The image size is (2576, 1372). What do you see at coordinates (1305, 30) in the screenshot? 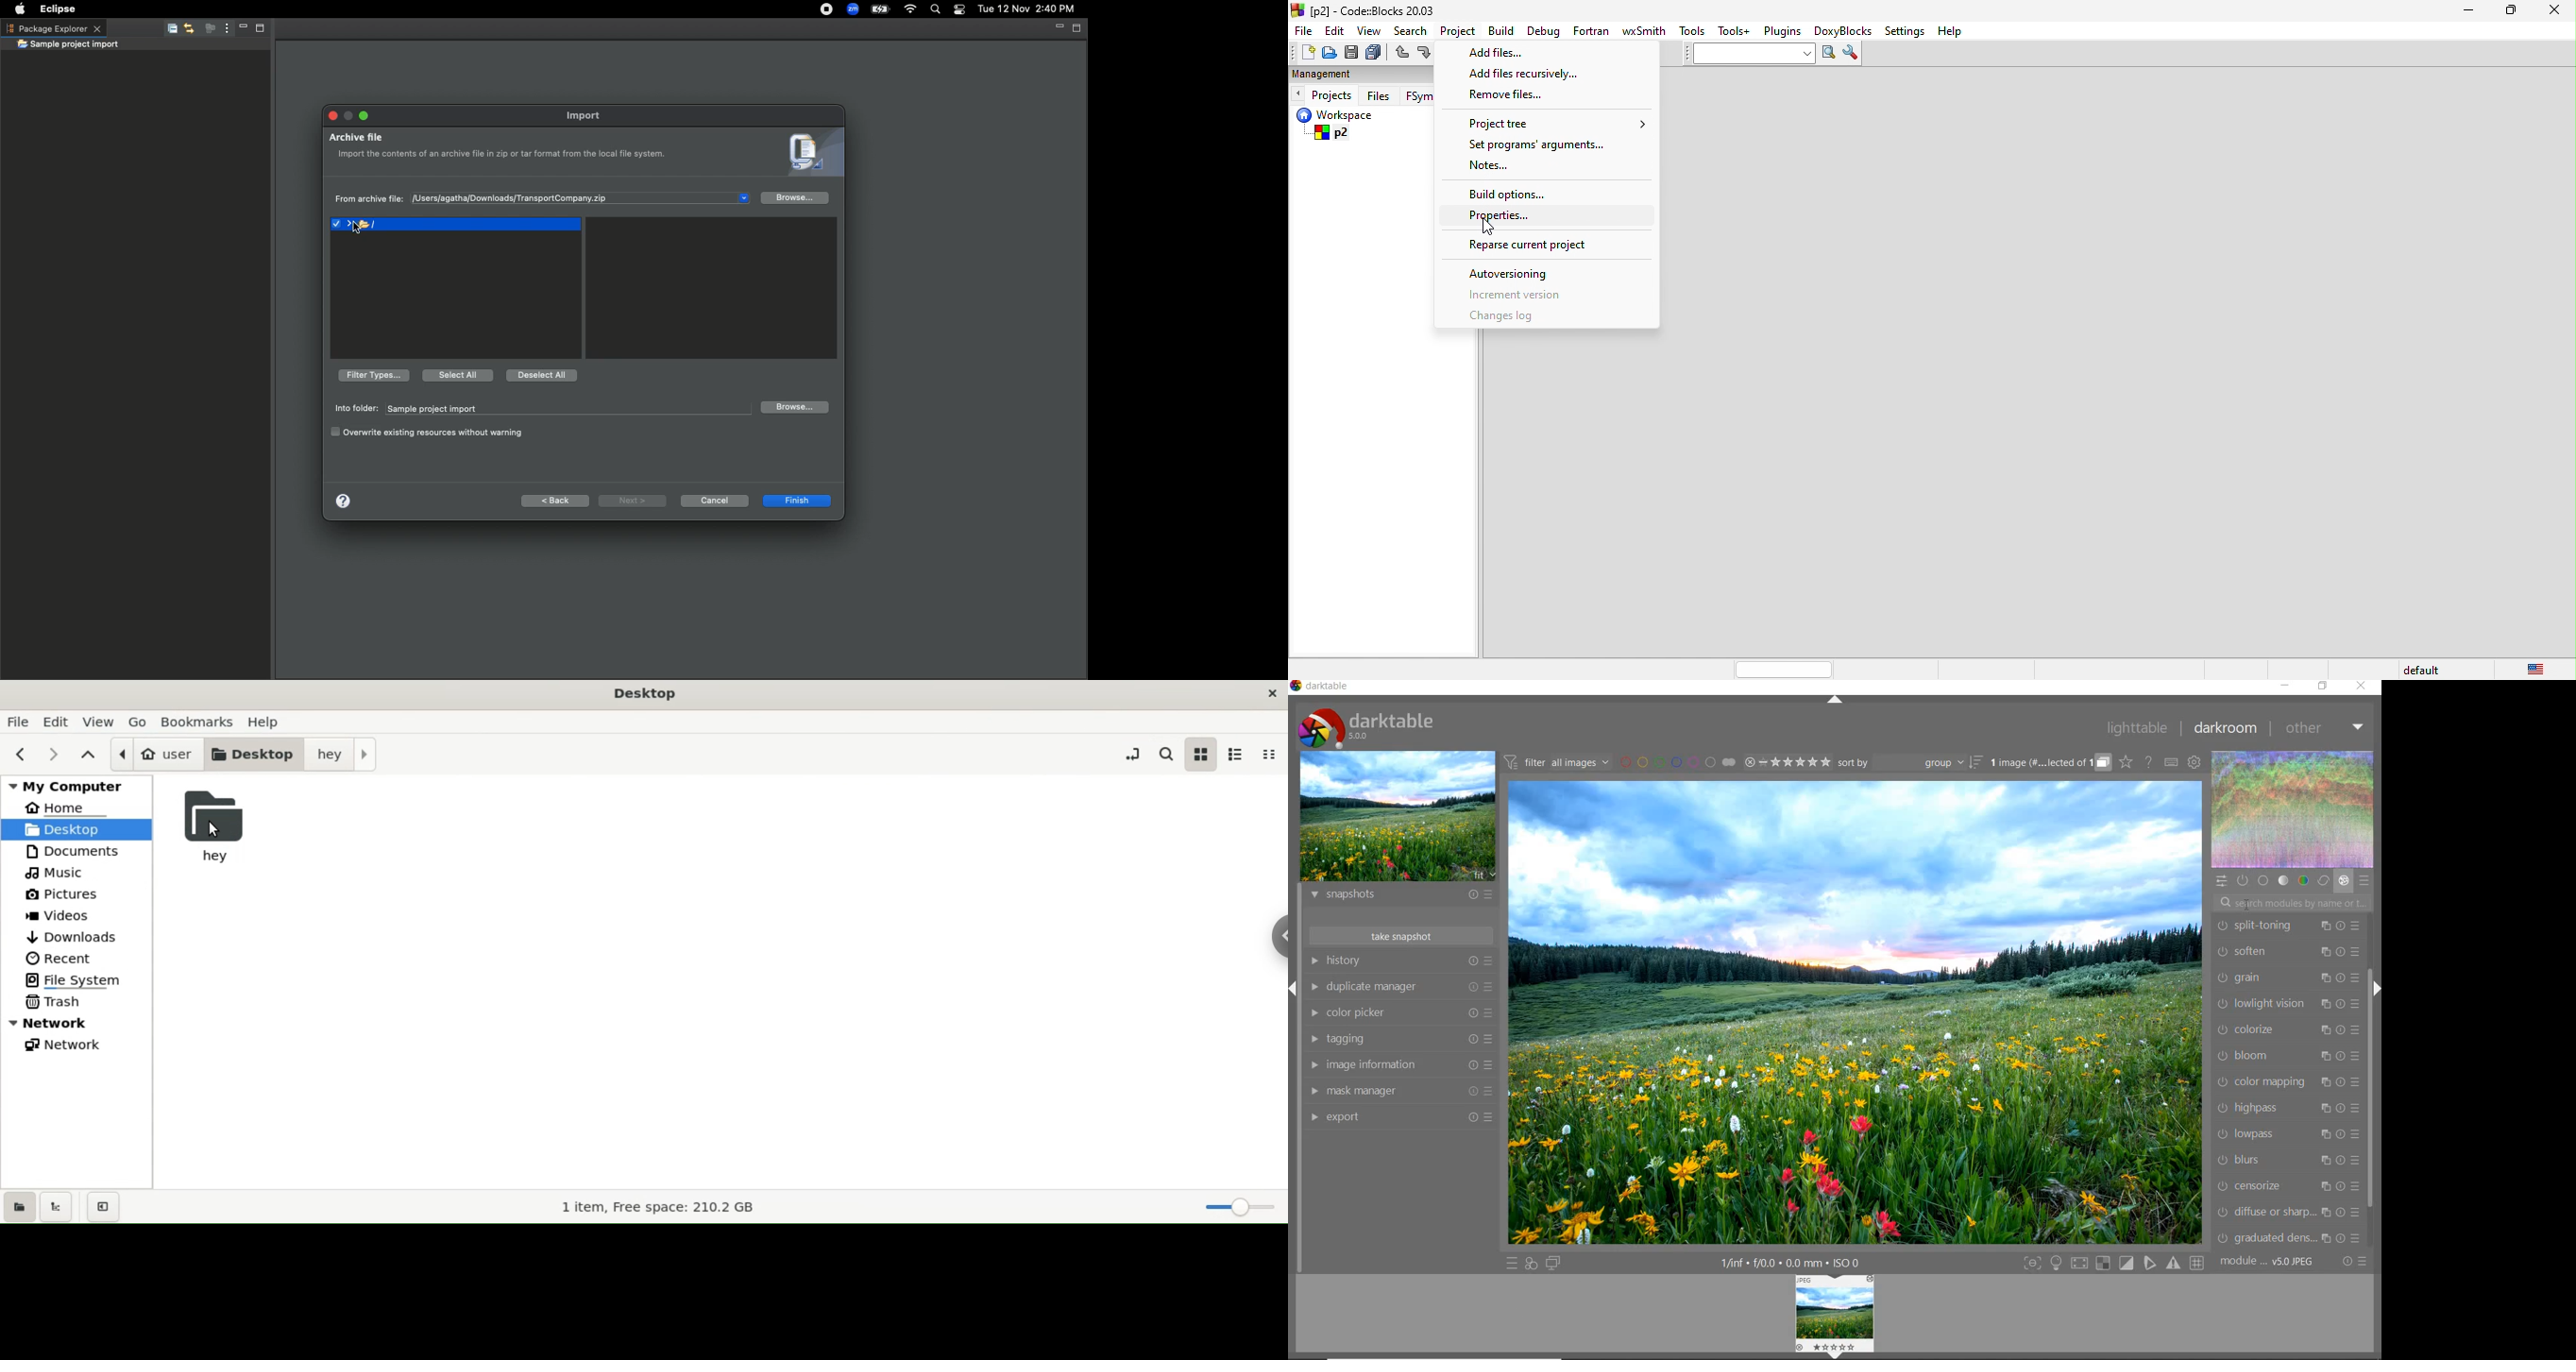
I see `file` at bounding box center [1305, 30].